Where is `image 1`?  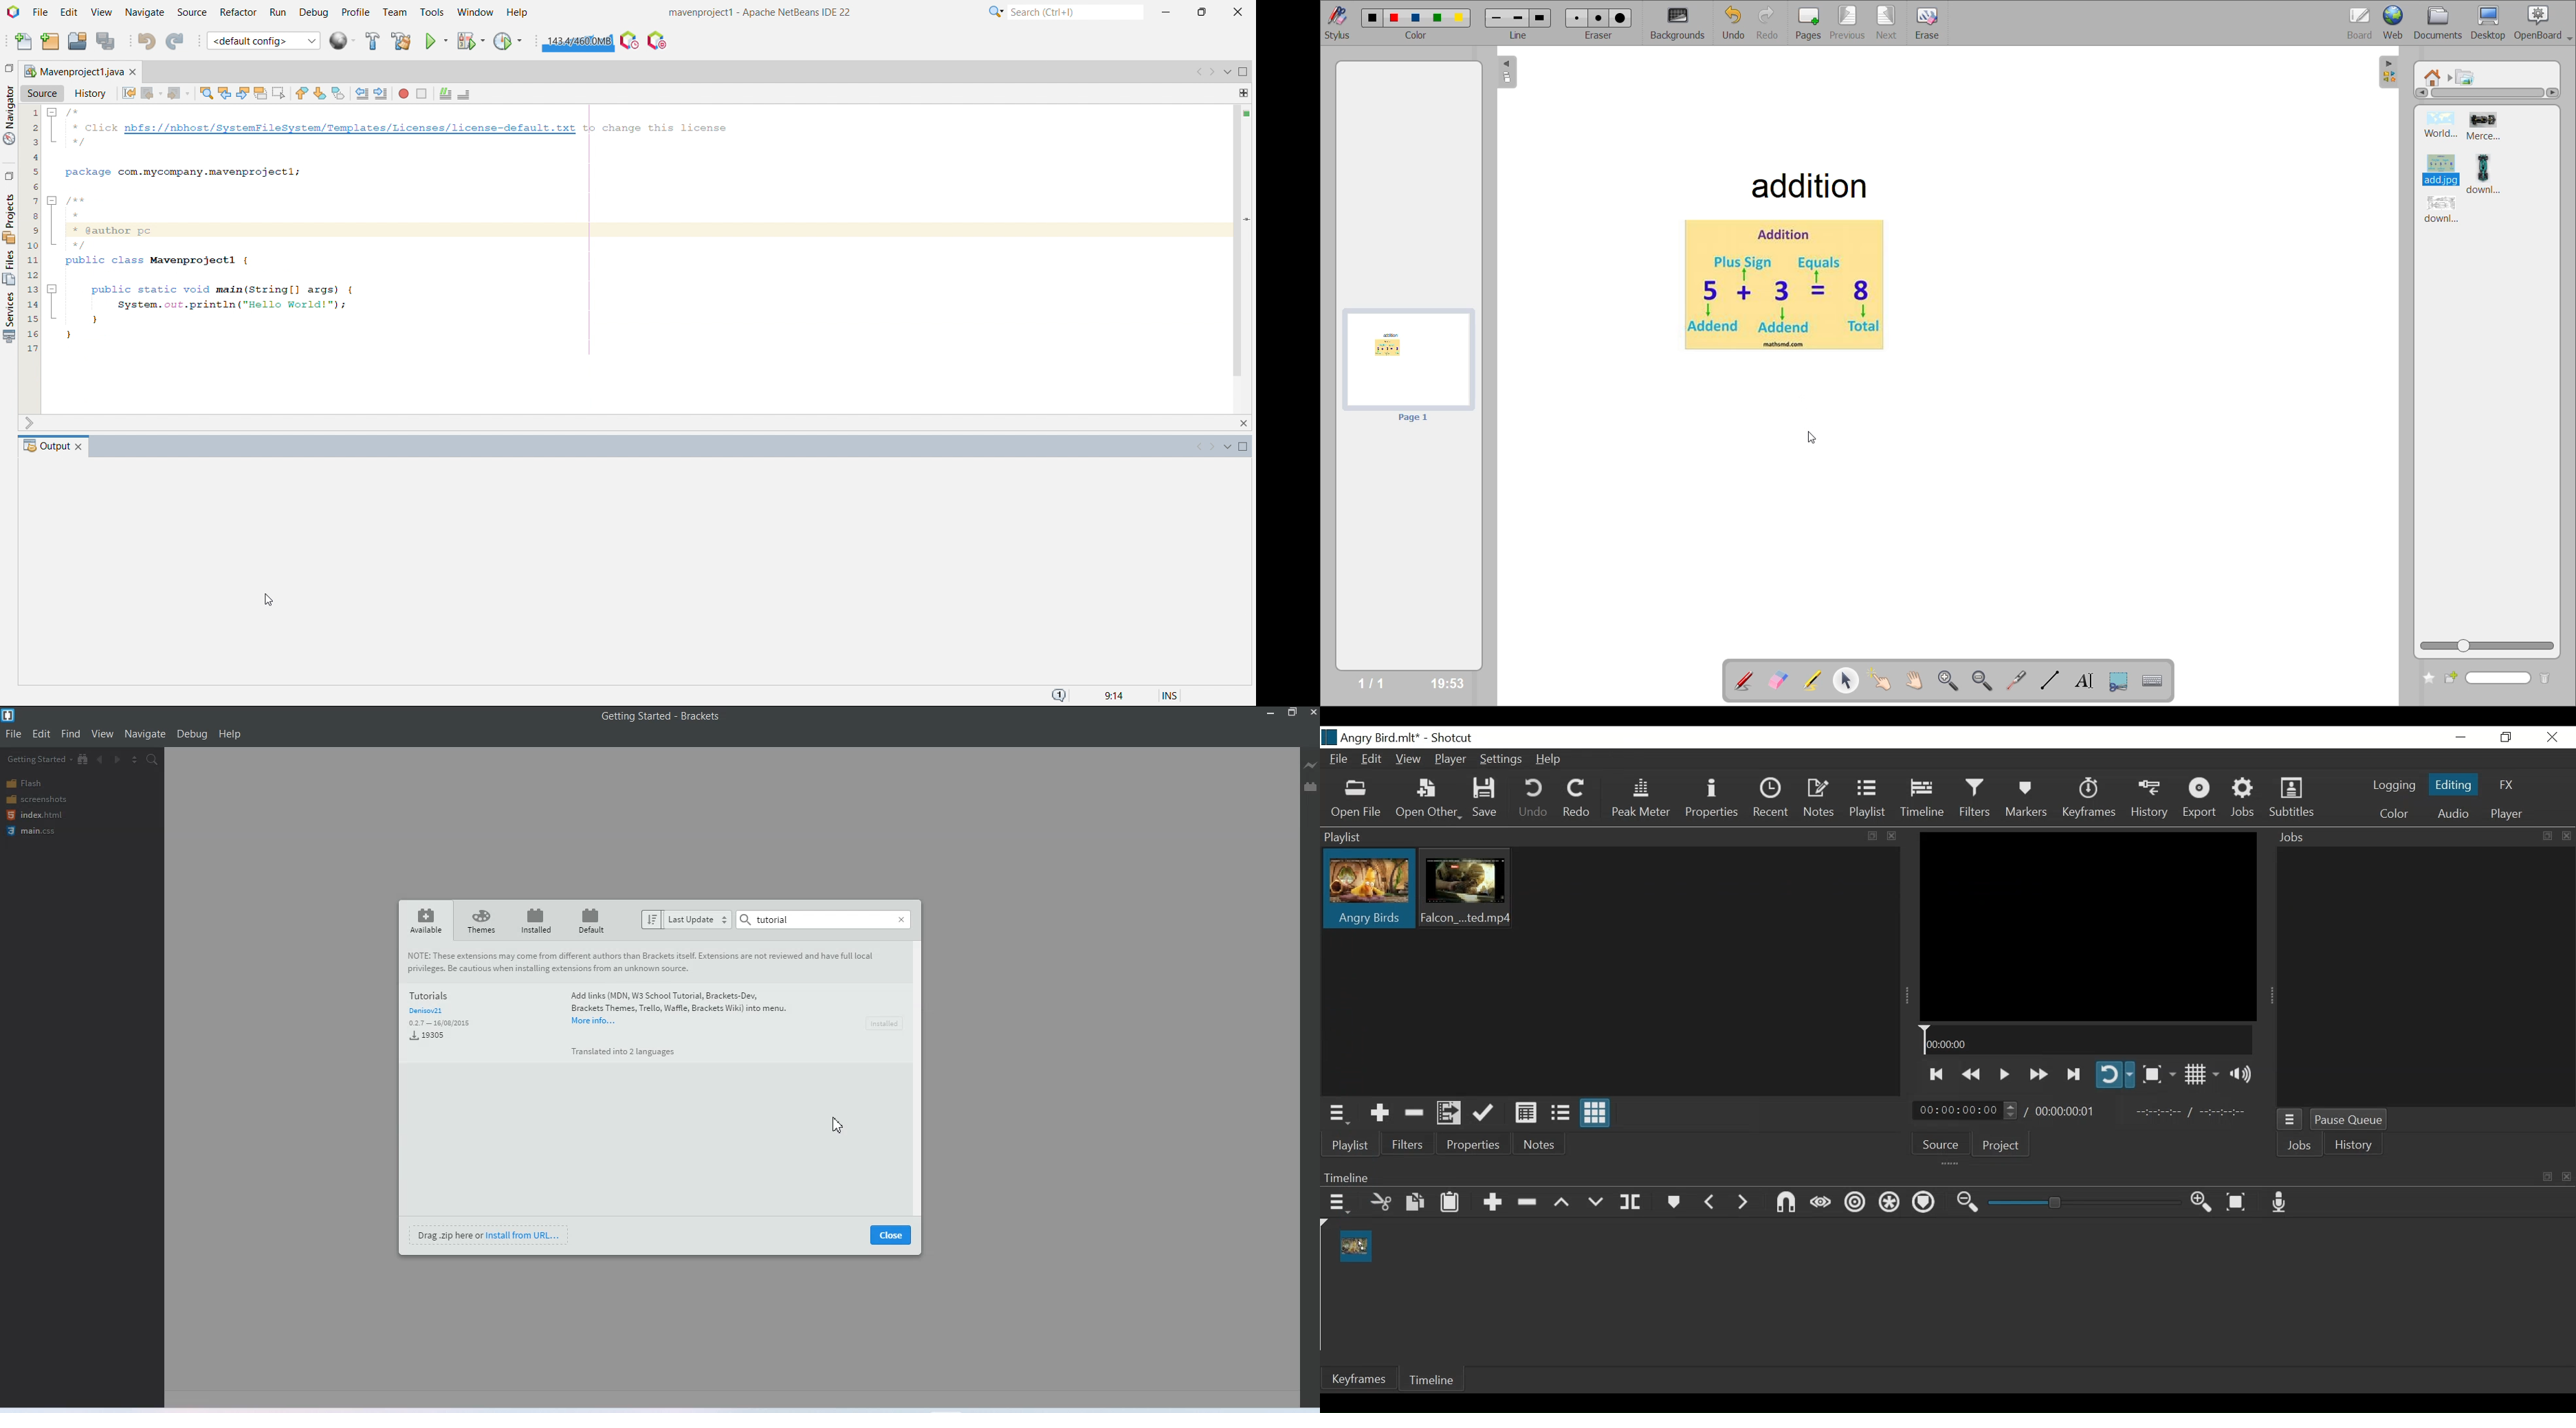
image 1 is located at coordinates (2442, 126).